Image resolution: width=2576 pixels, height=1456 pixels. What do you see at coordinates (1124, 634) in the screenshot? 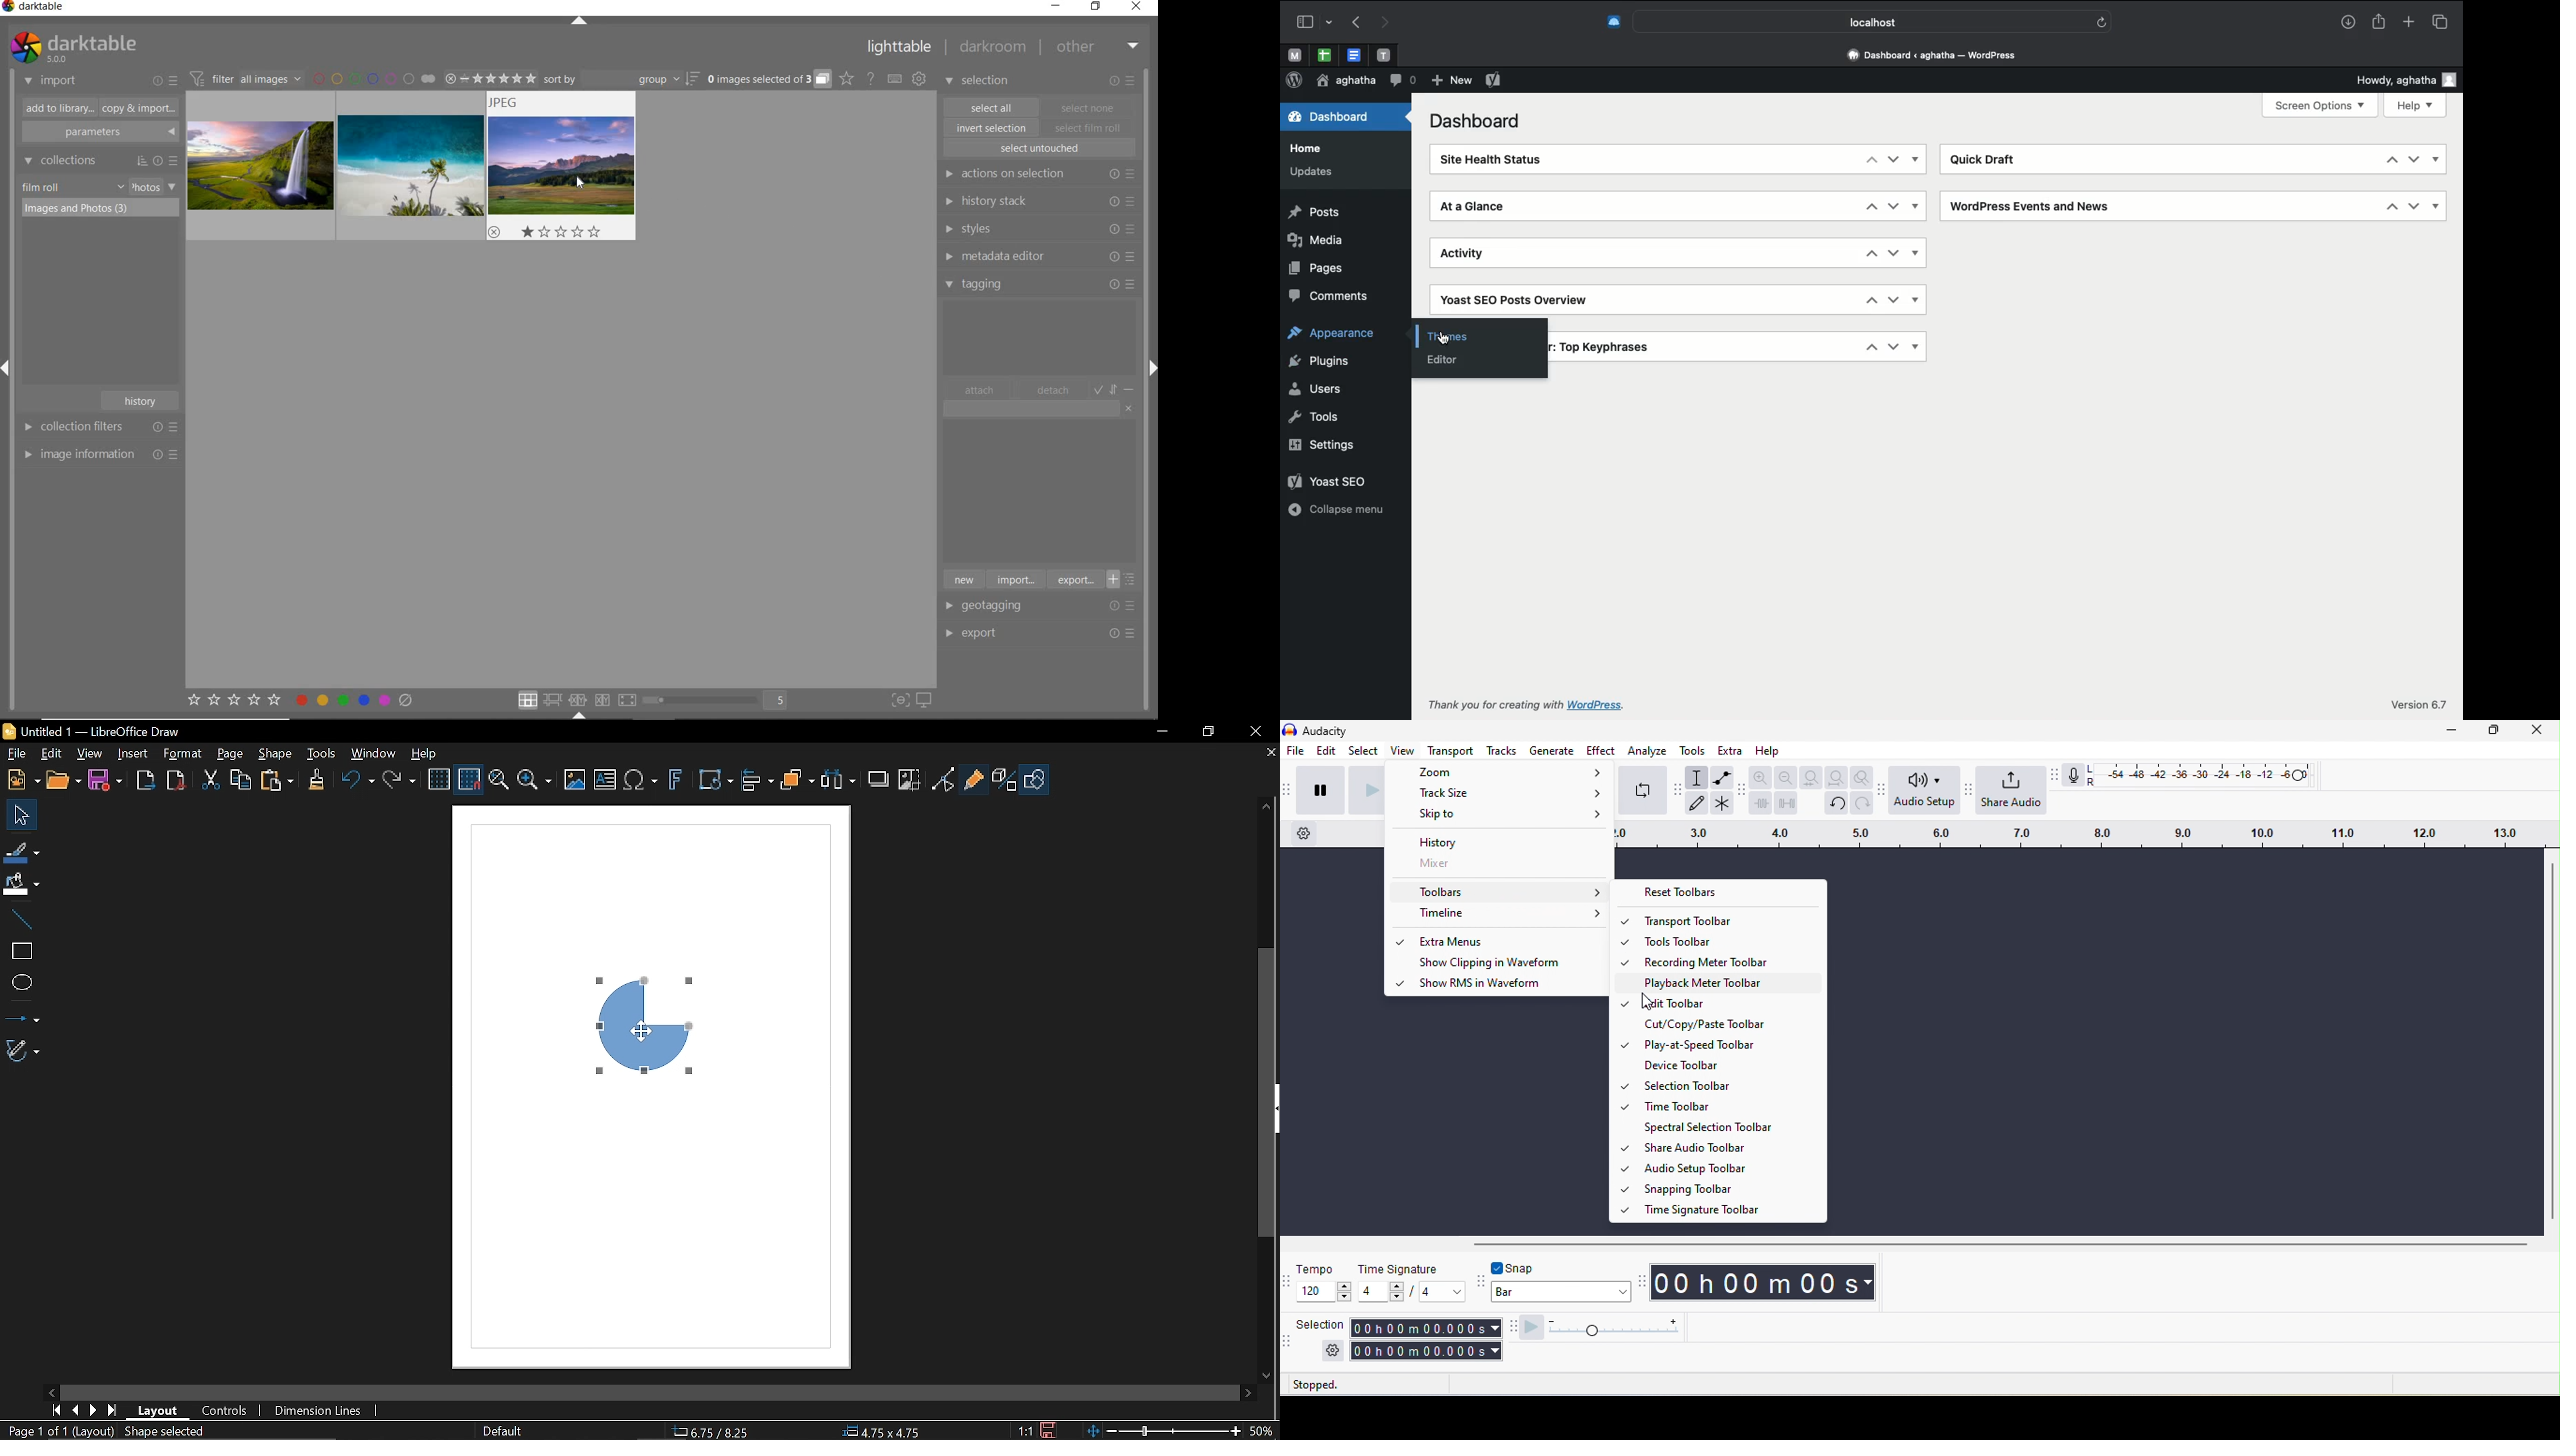
I see `Options` at bounding box center [1124, 634].